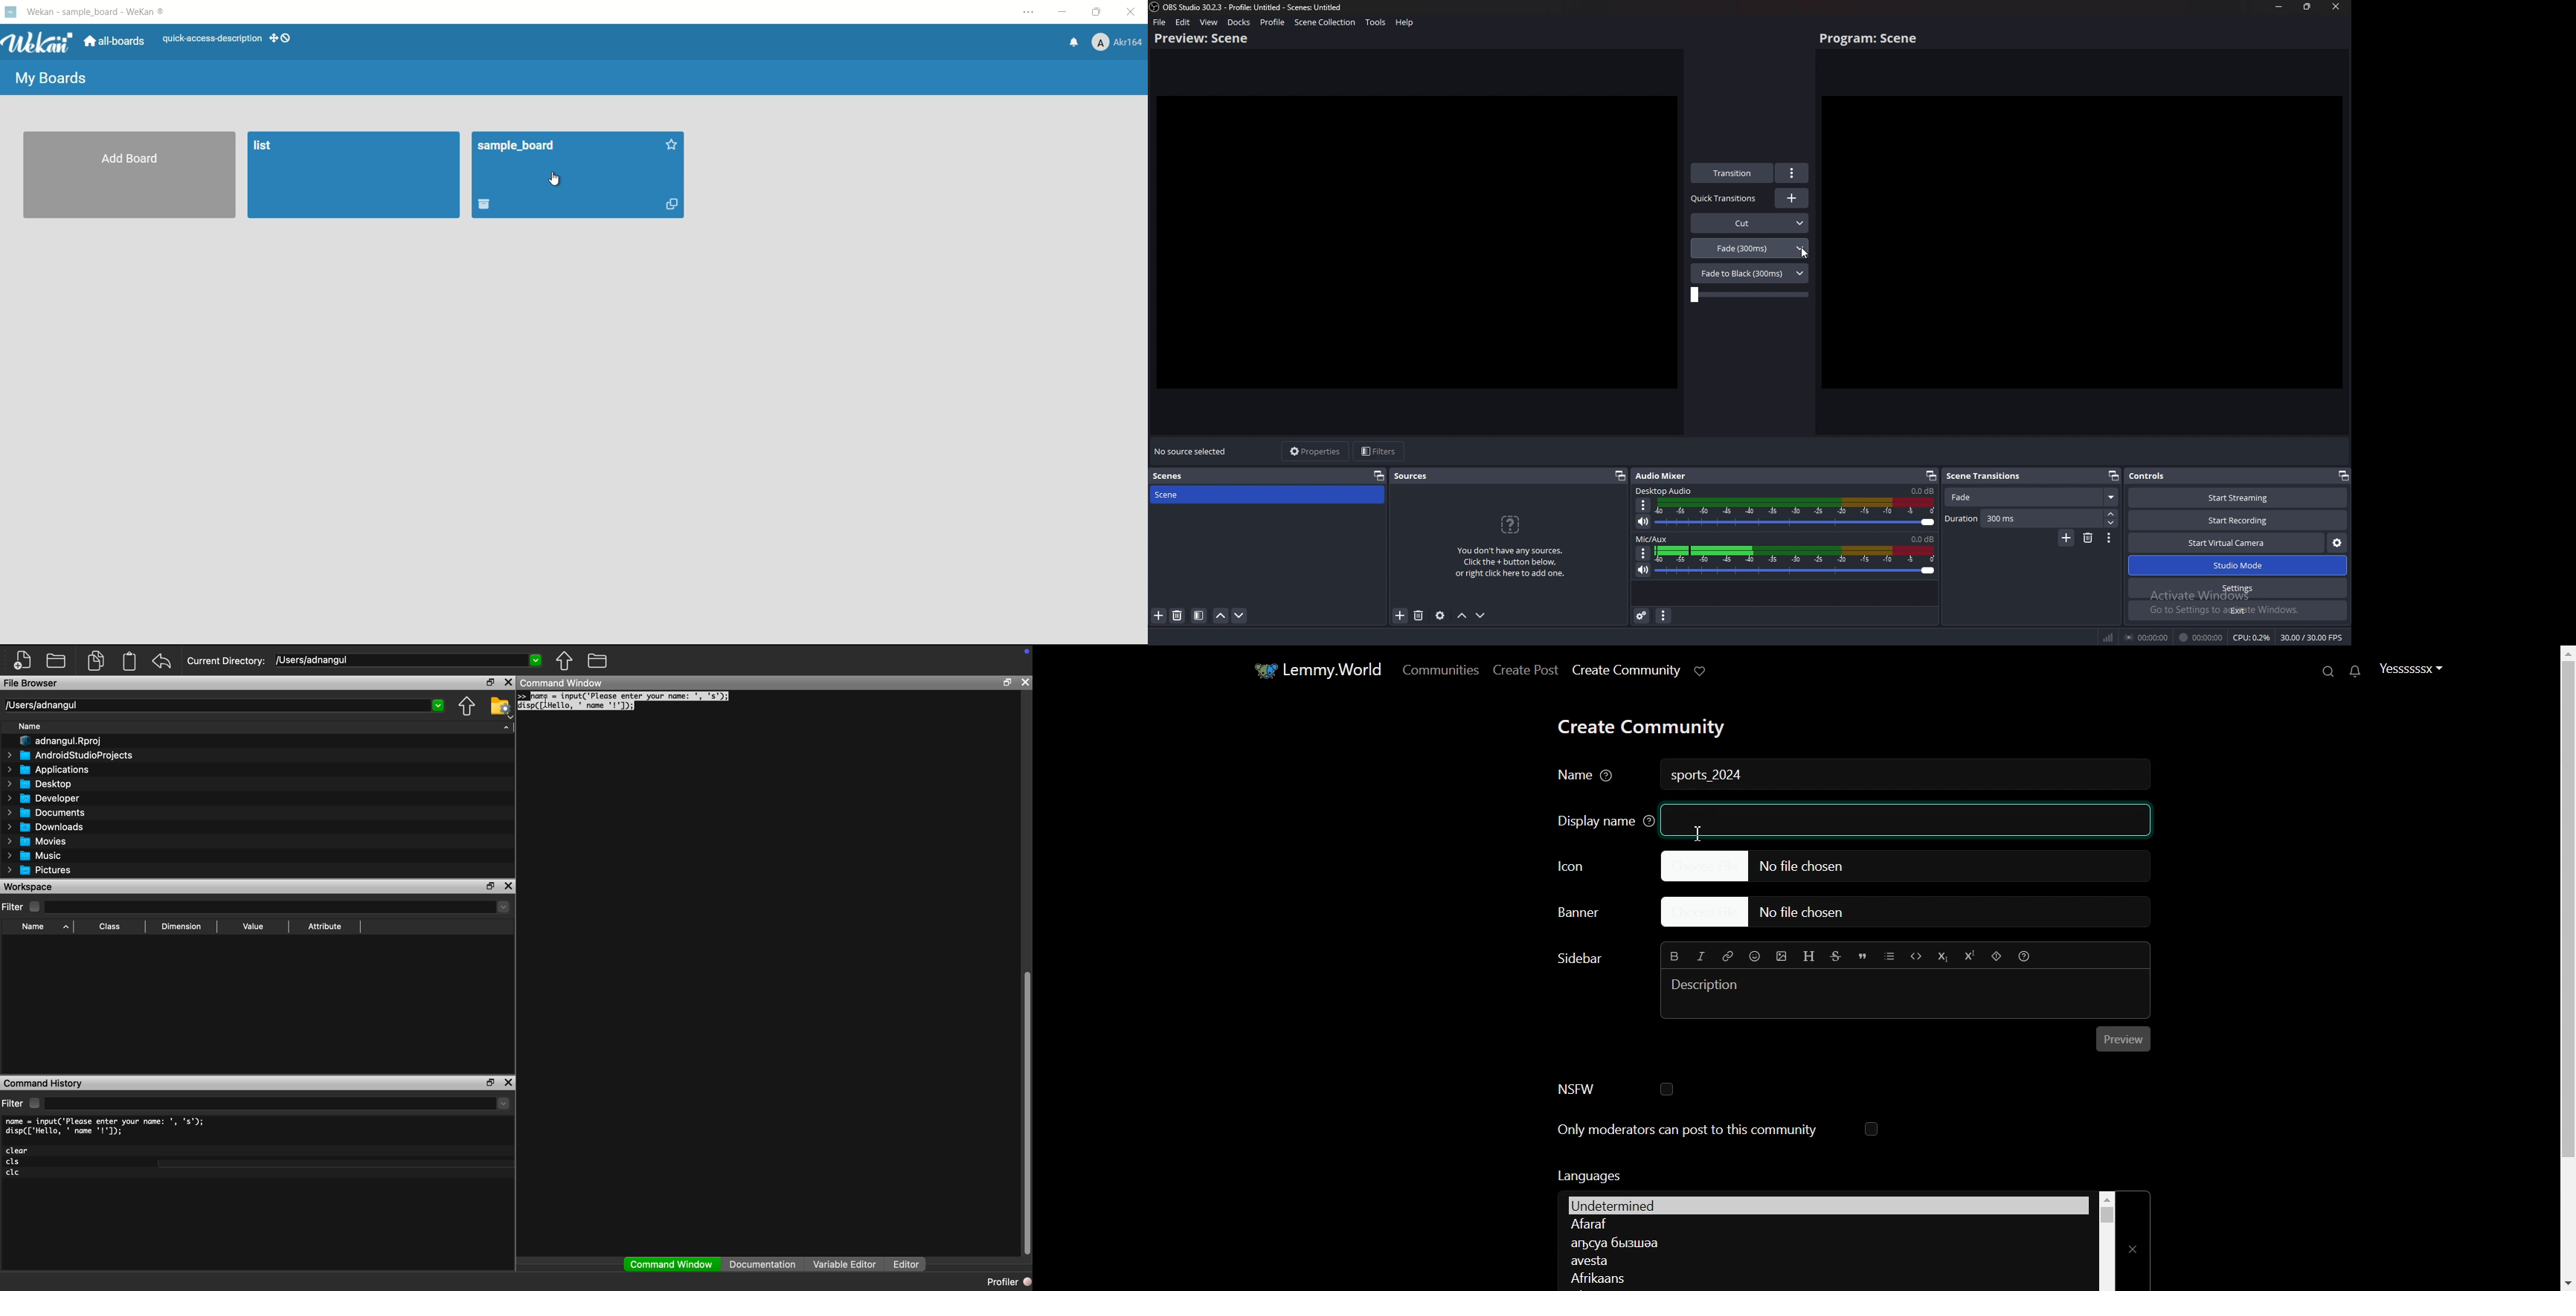 The height and width of the screenshot is (1316, 2576). I want to click on Insert Picture, so click(1782, 956).